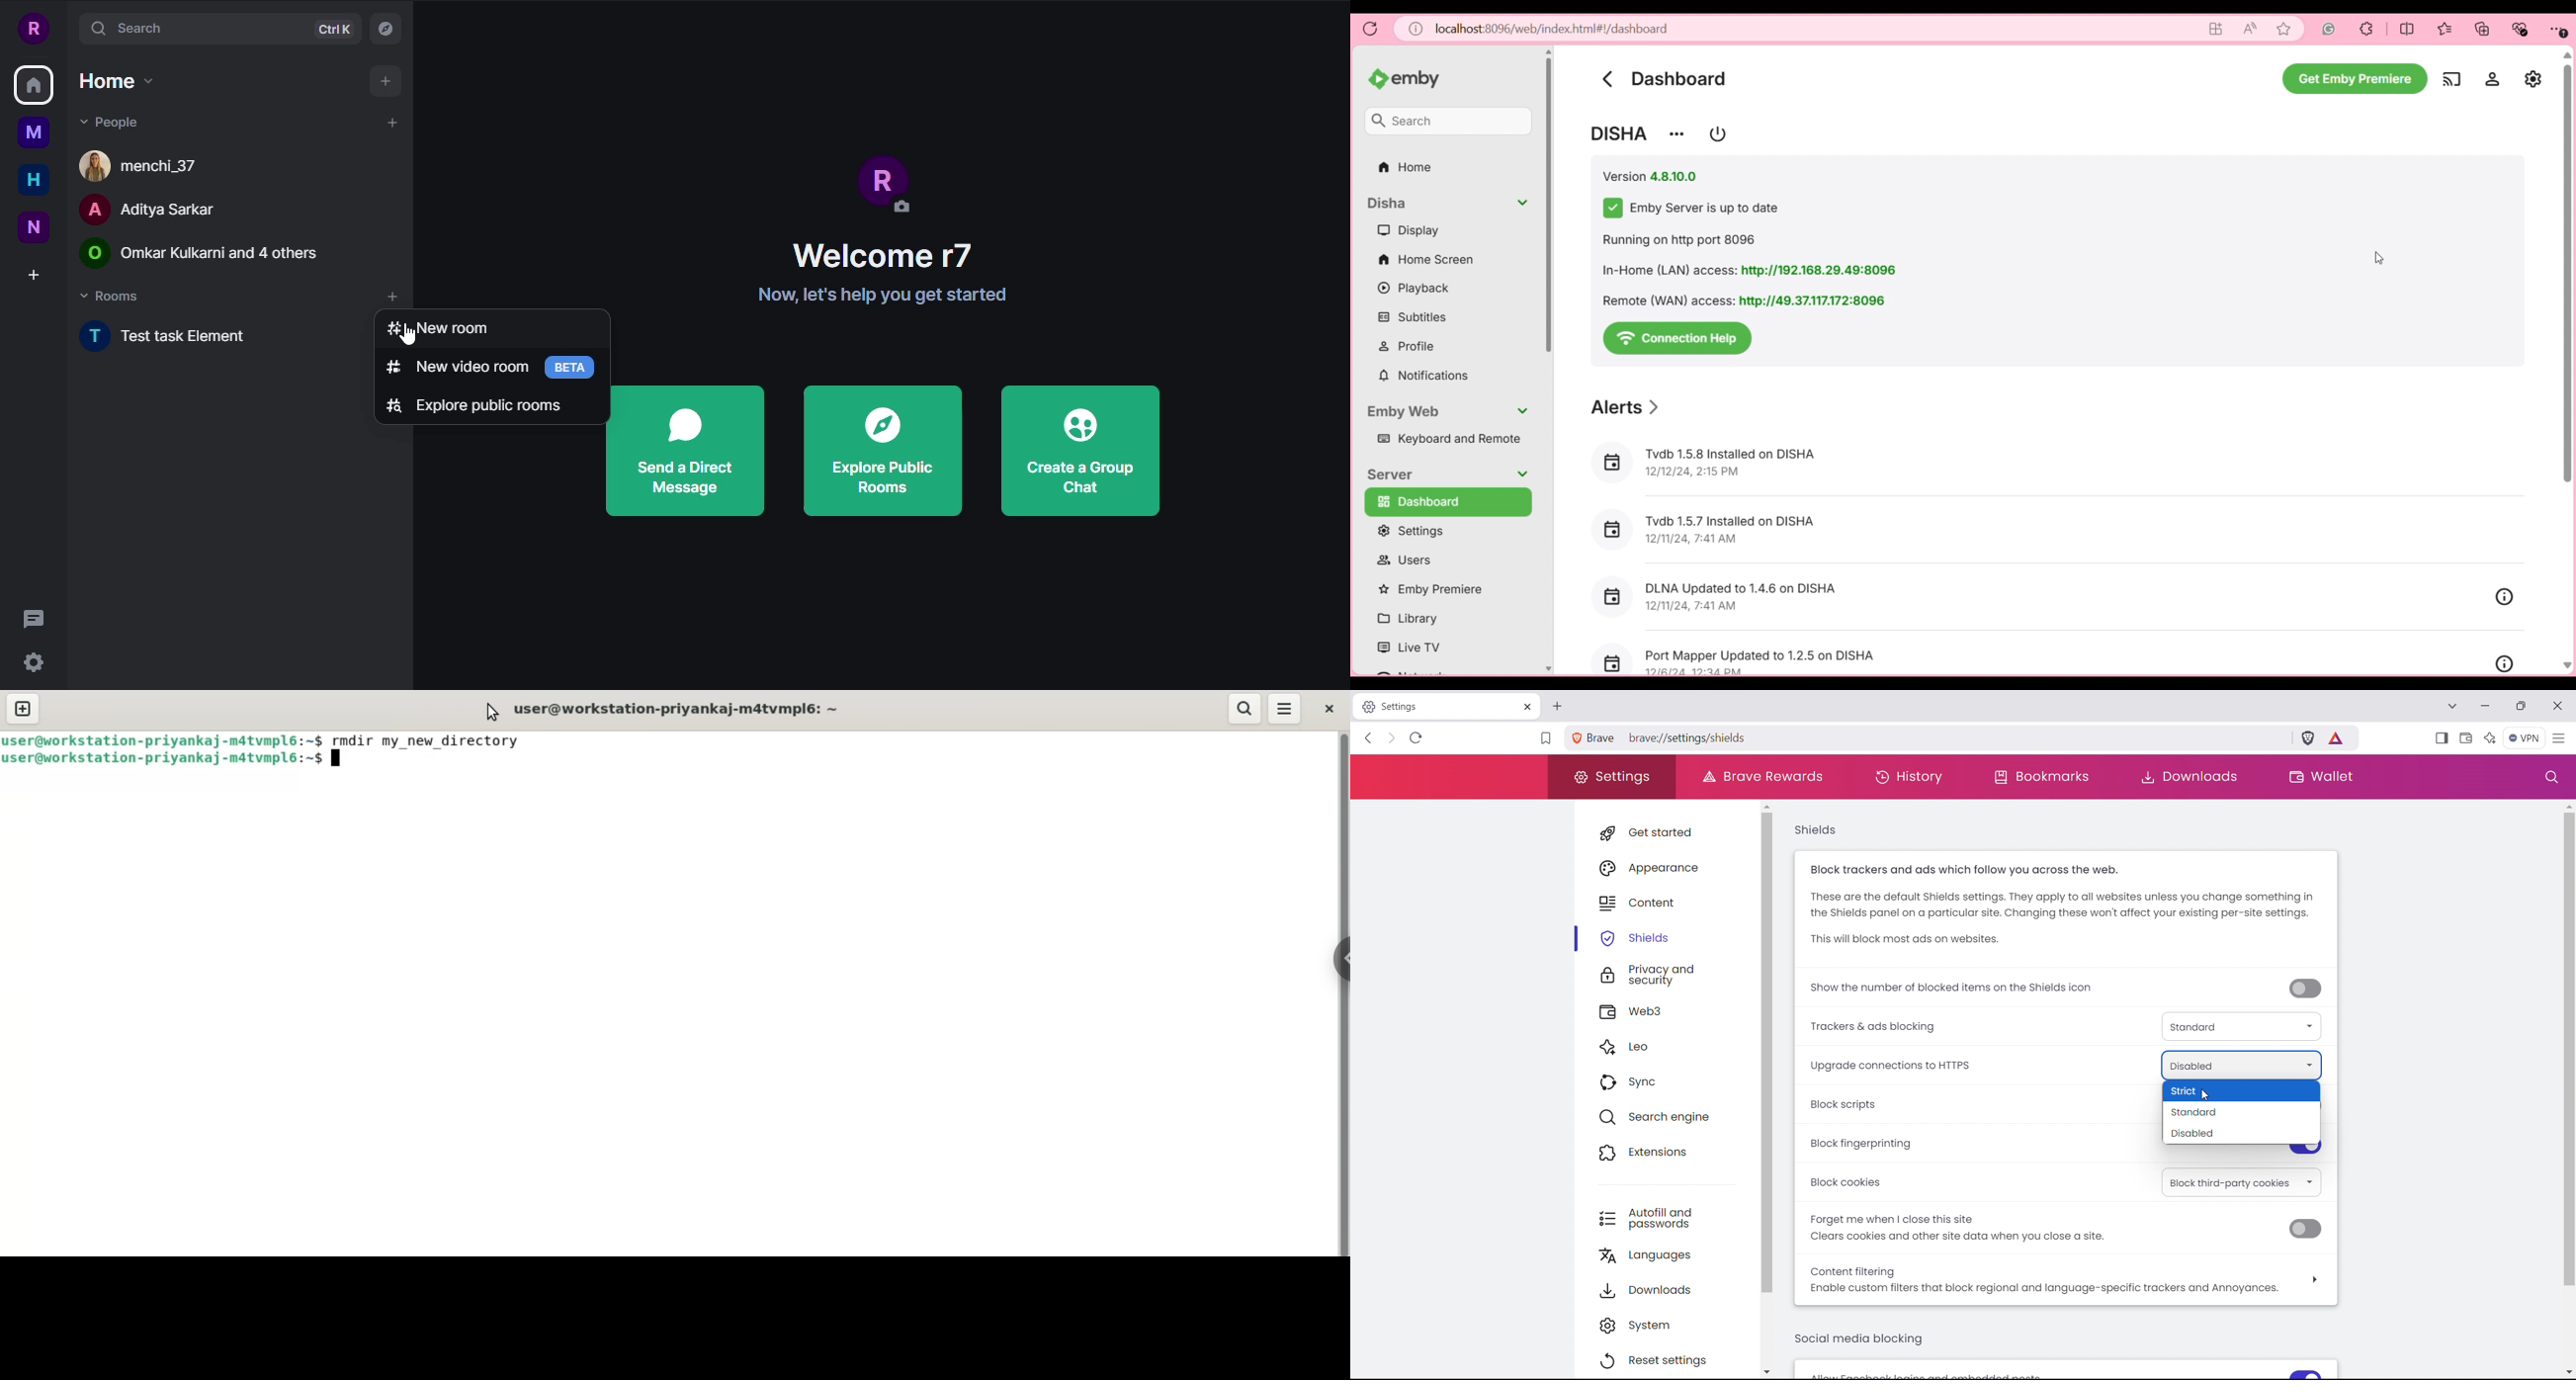 Image resolution: width=2576 pixels, height=1400 pixels. Describe the element at coordinates (2557, 705) in the screenshot. I see `close` at that location.